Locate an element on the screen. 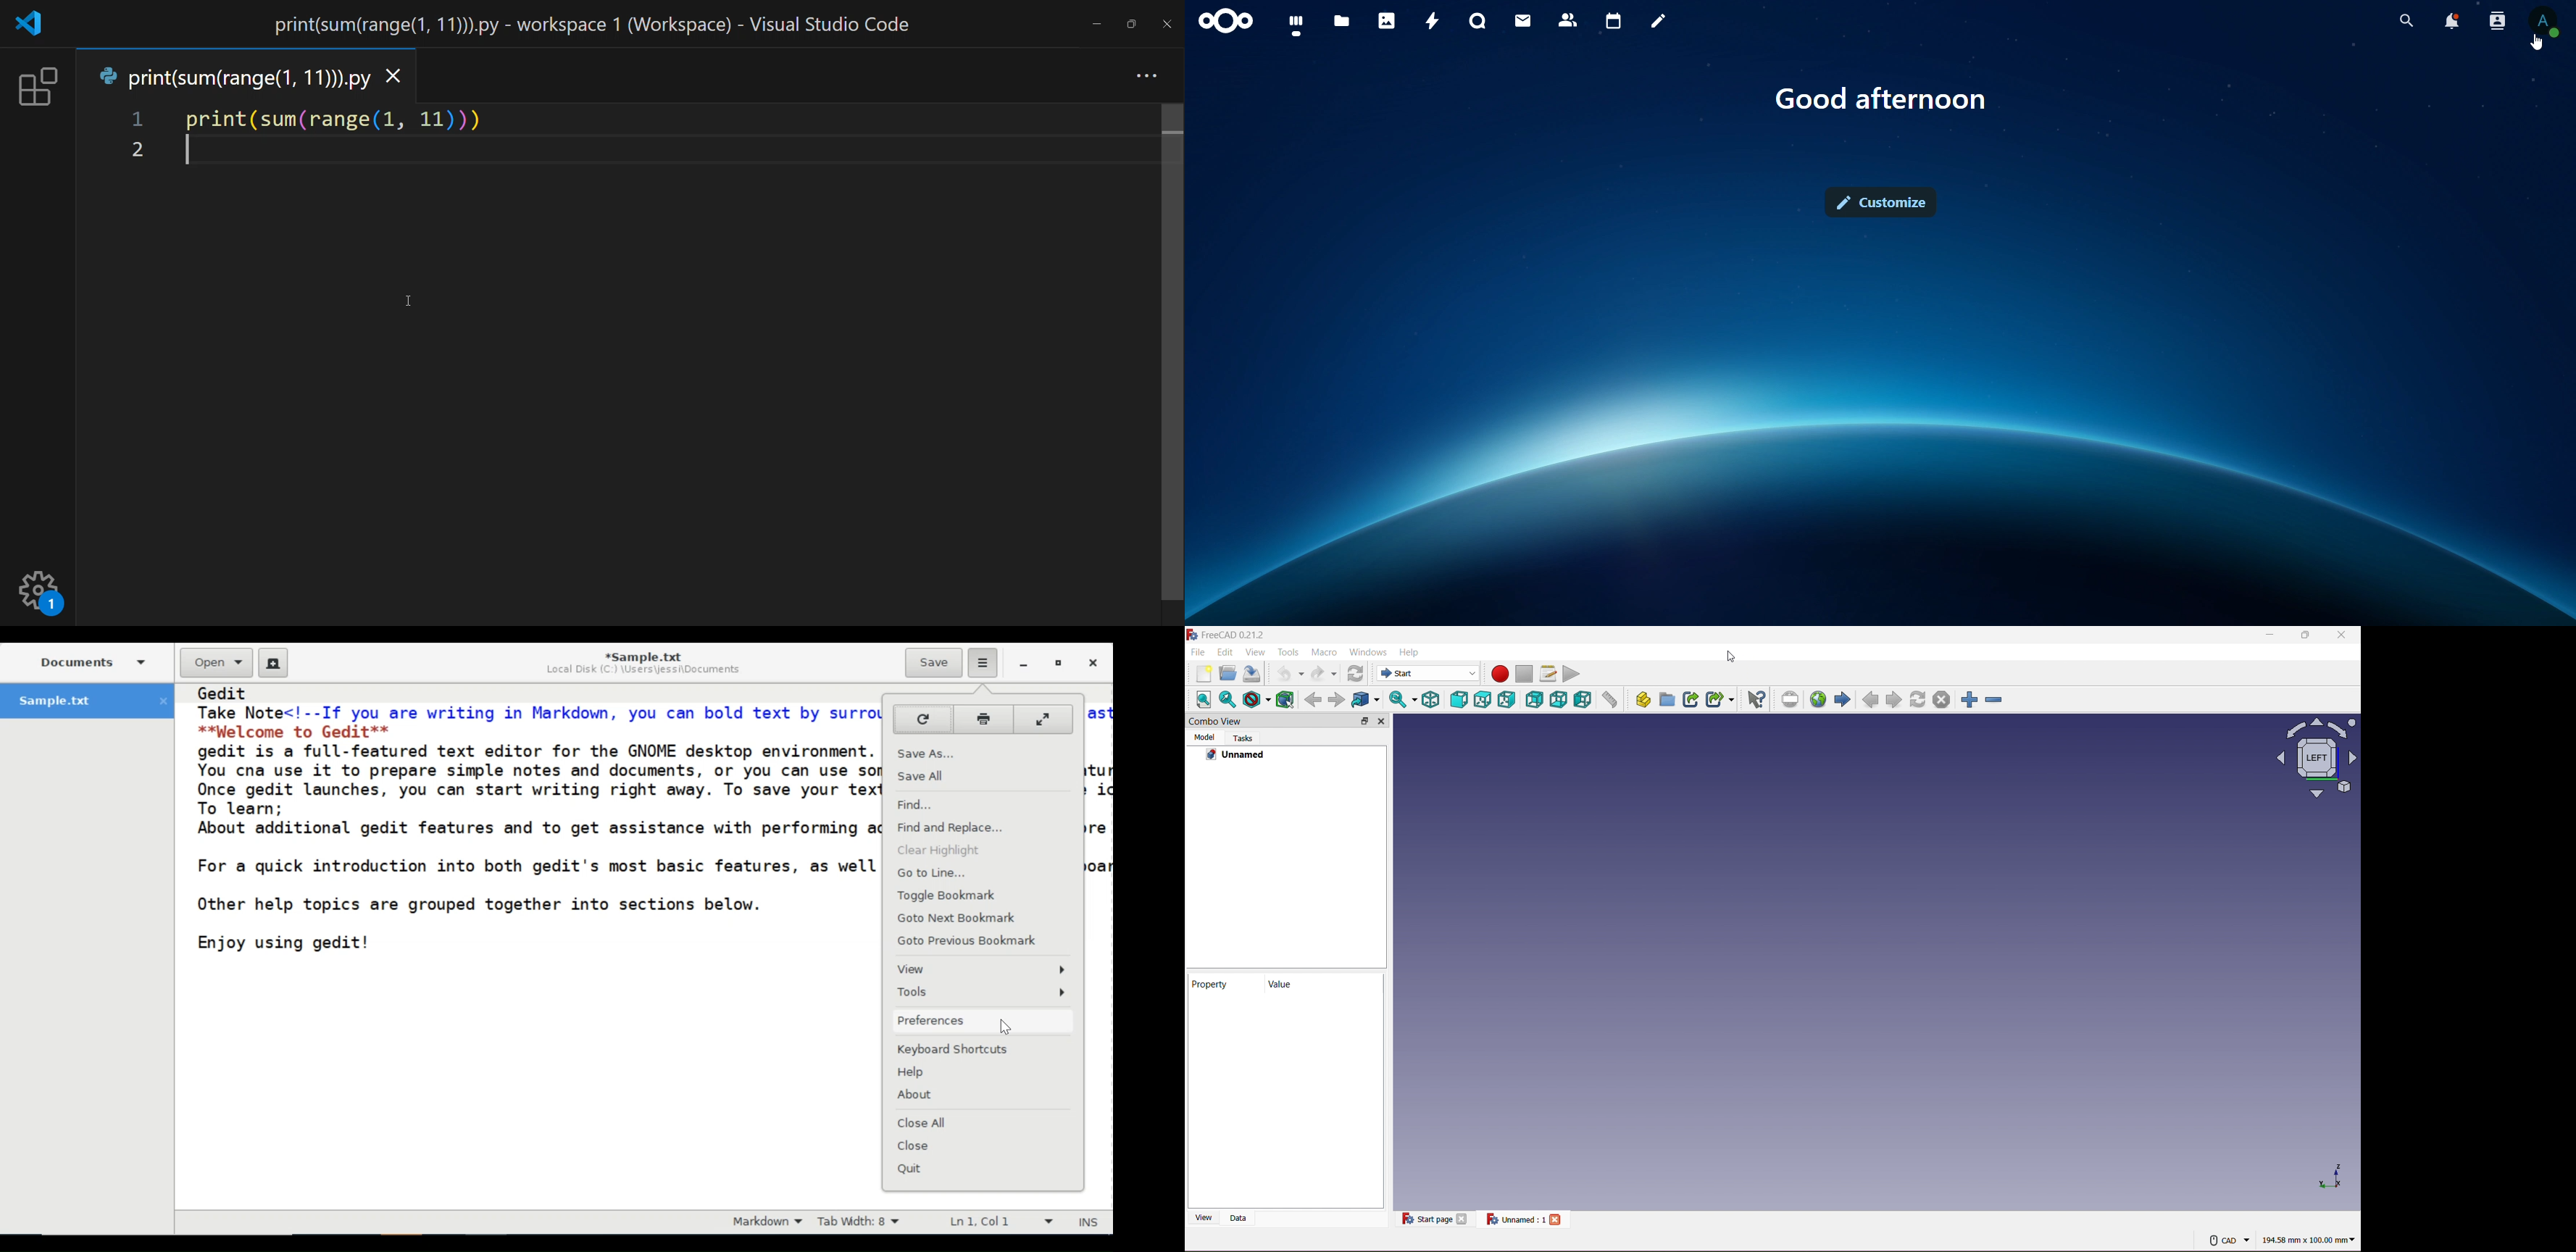 The width and height of the screenshot is (2576, 1260). Close is located at coordinates (2341, 634).